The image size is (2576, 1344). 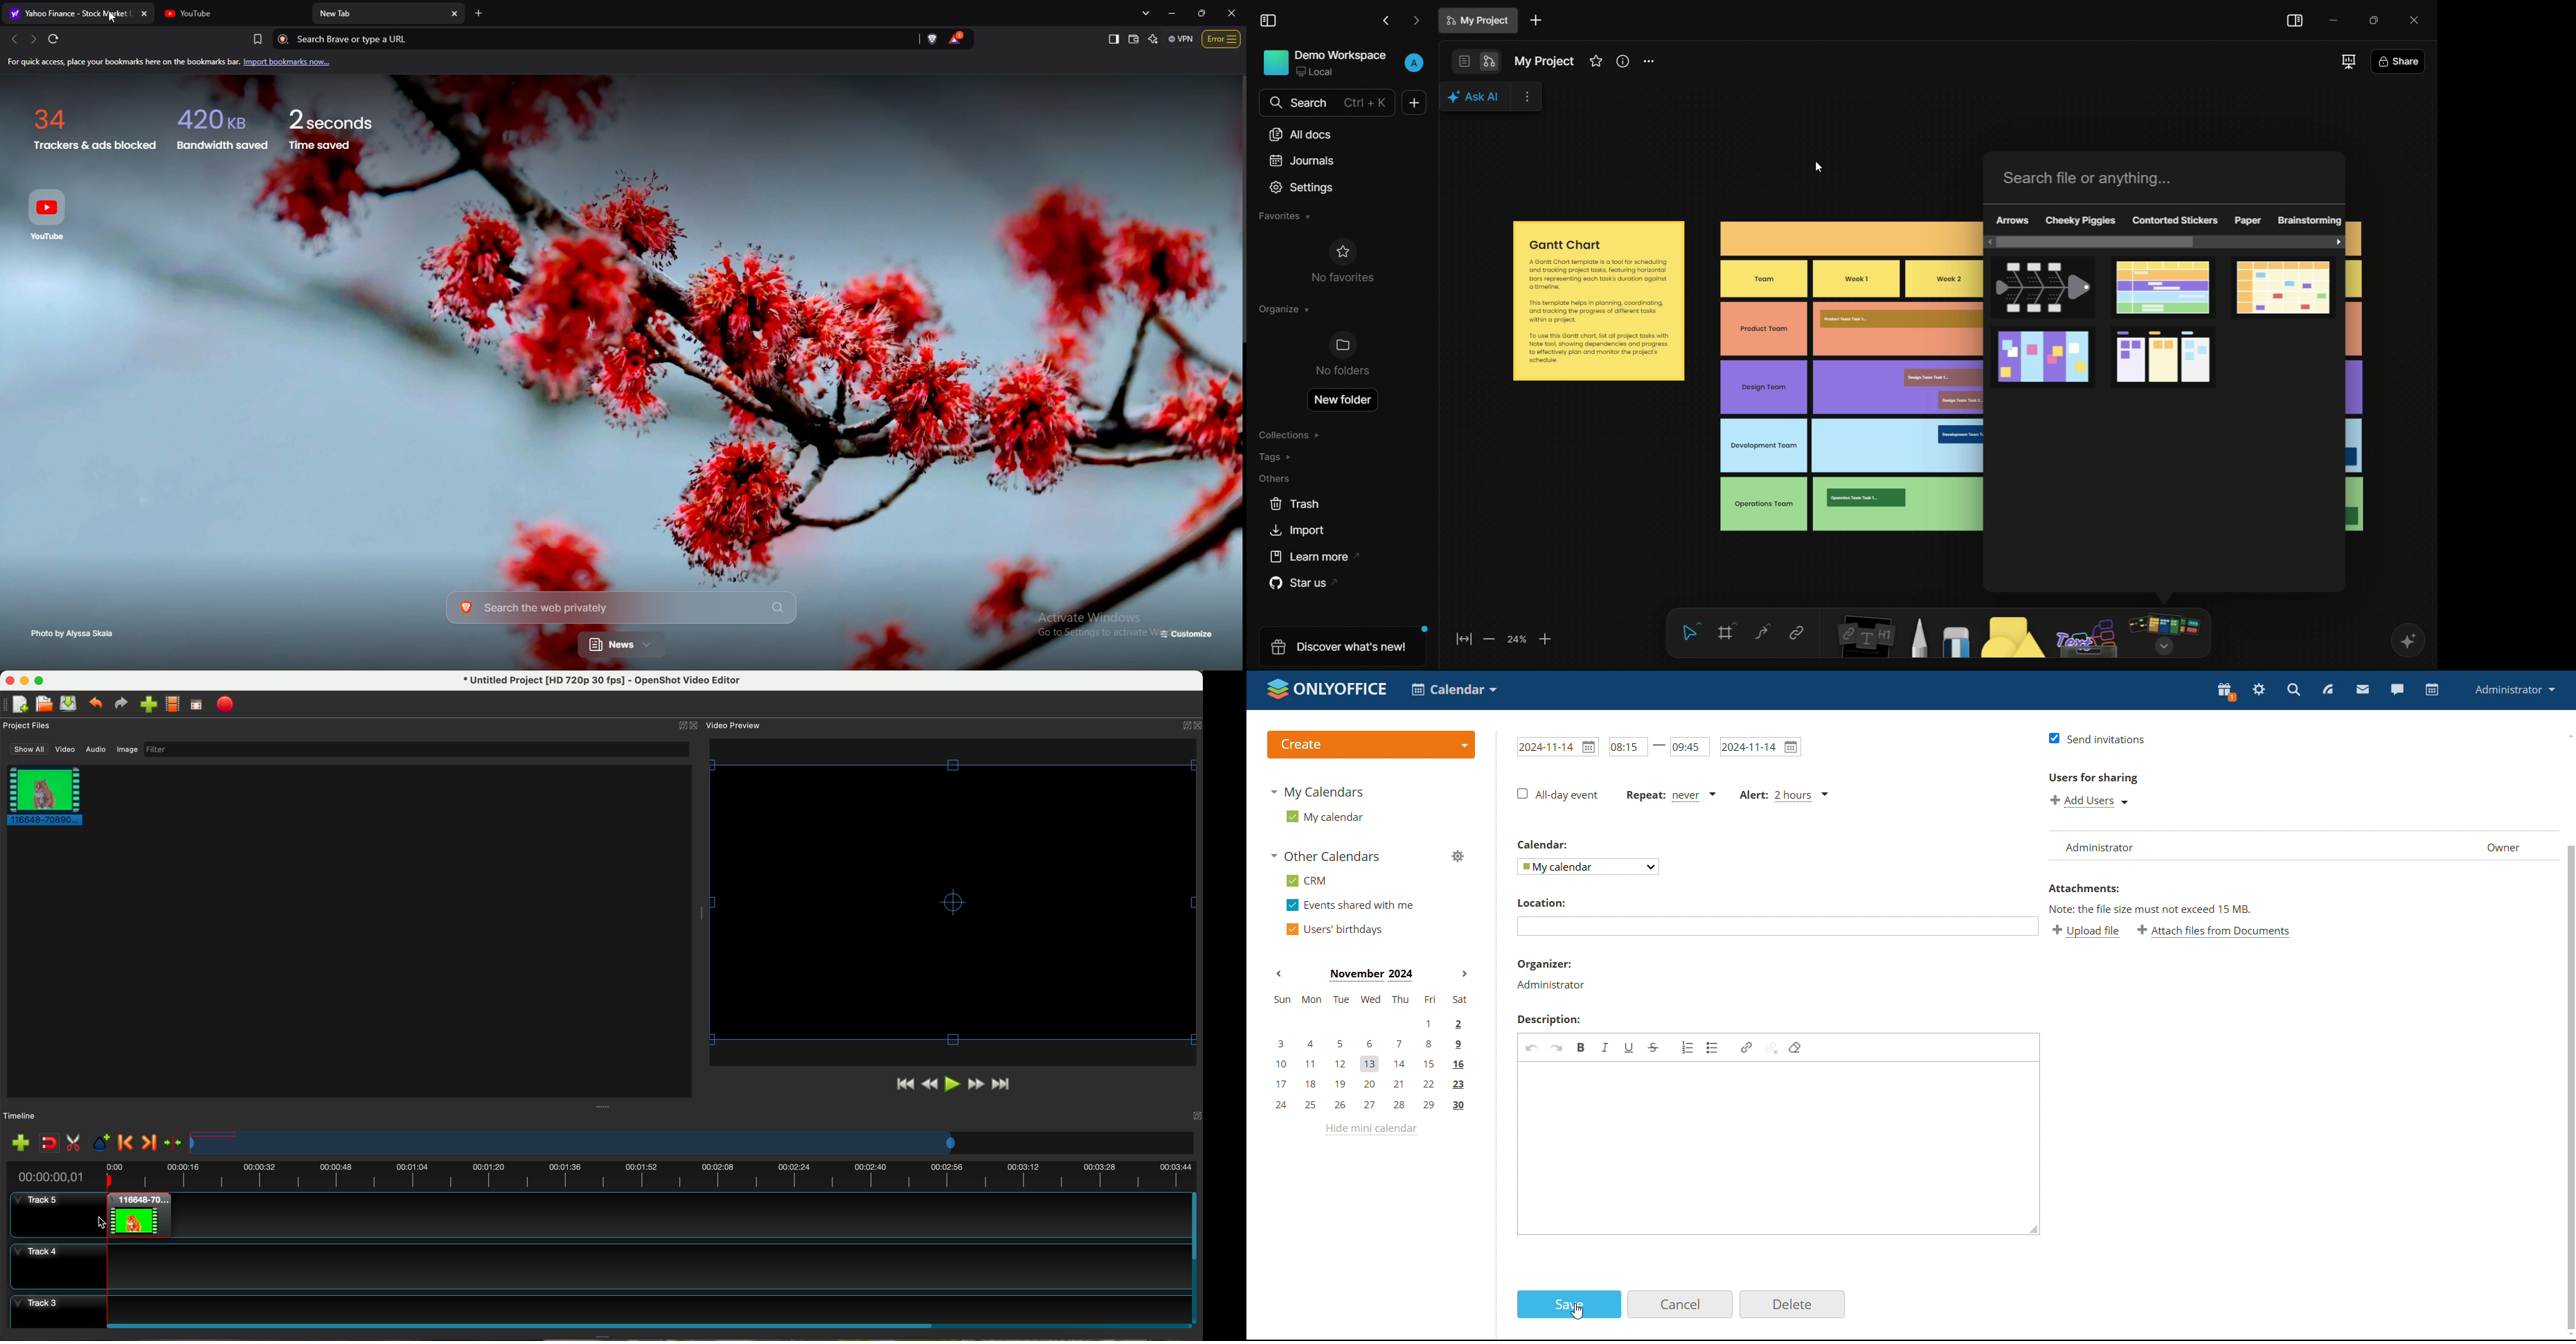 I want to click on remove format, so click(x=1798, y=1049).